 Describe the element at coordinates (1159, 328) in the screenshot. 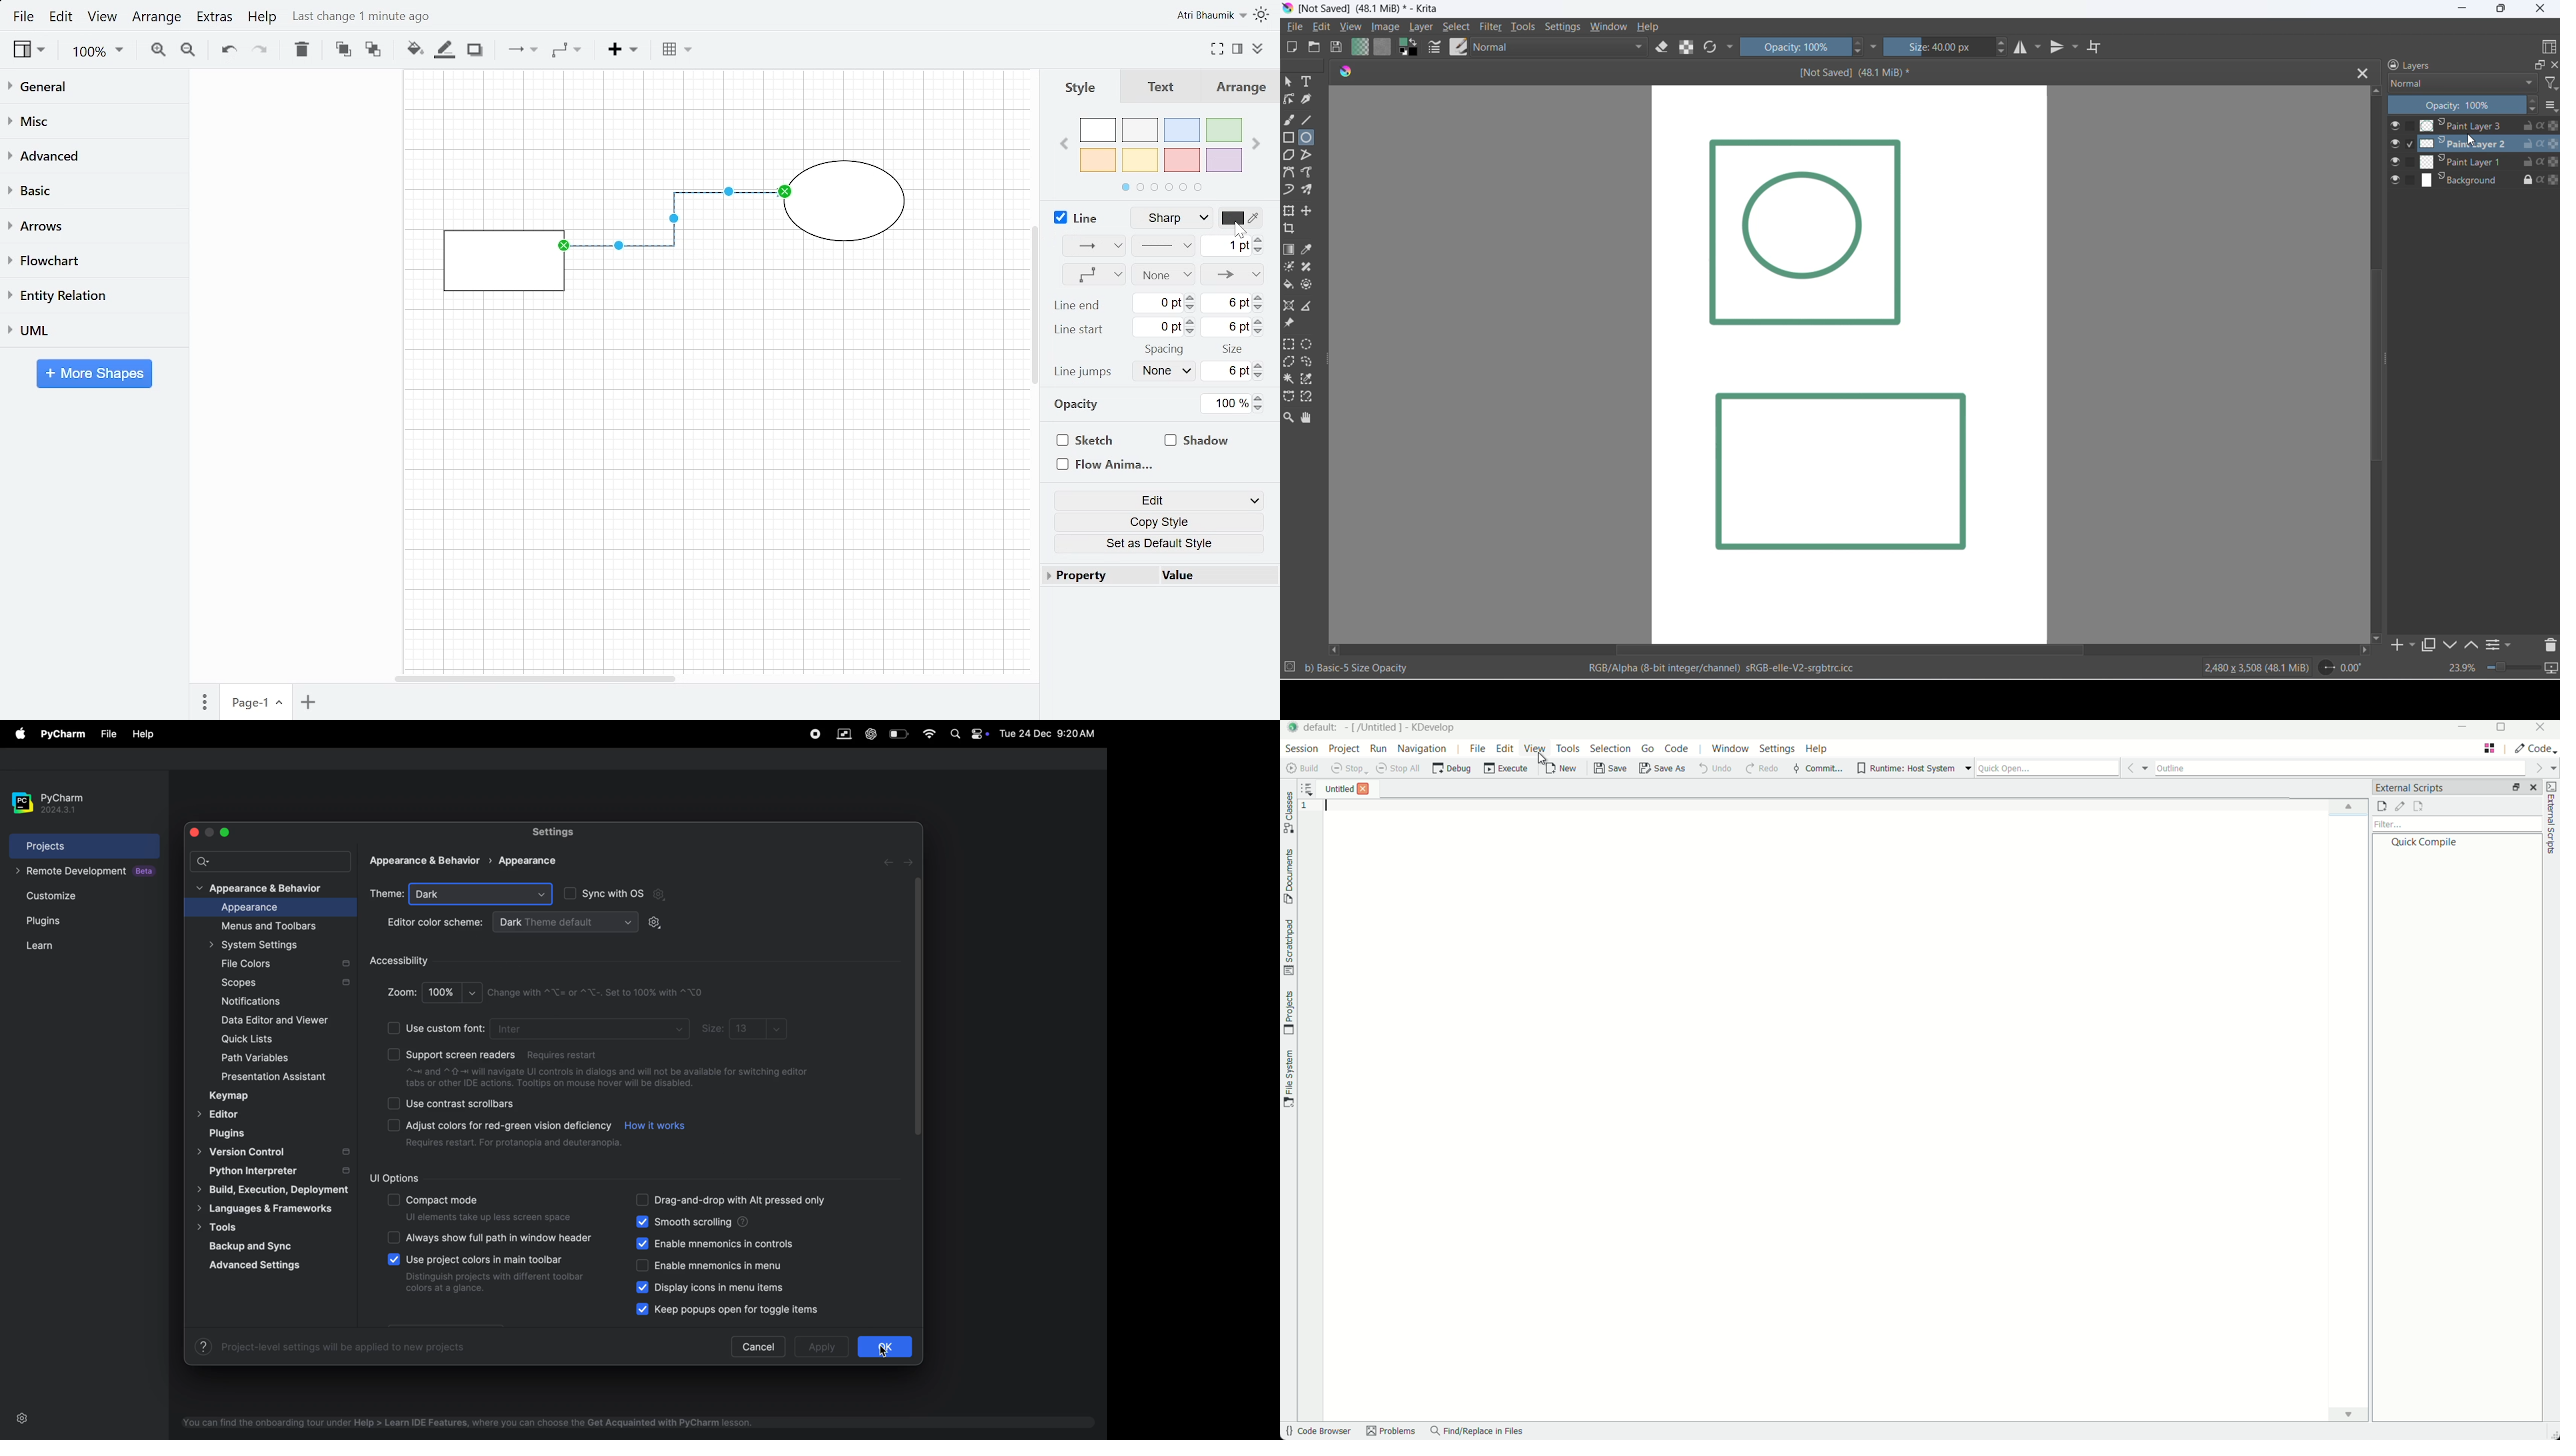

I see `Current line start` at that location.